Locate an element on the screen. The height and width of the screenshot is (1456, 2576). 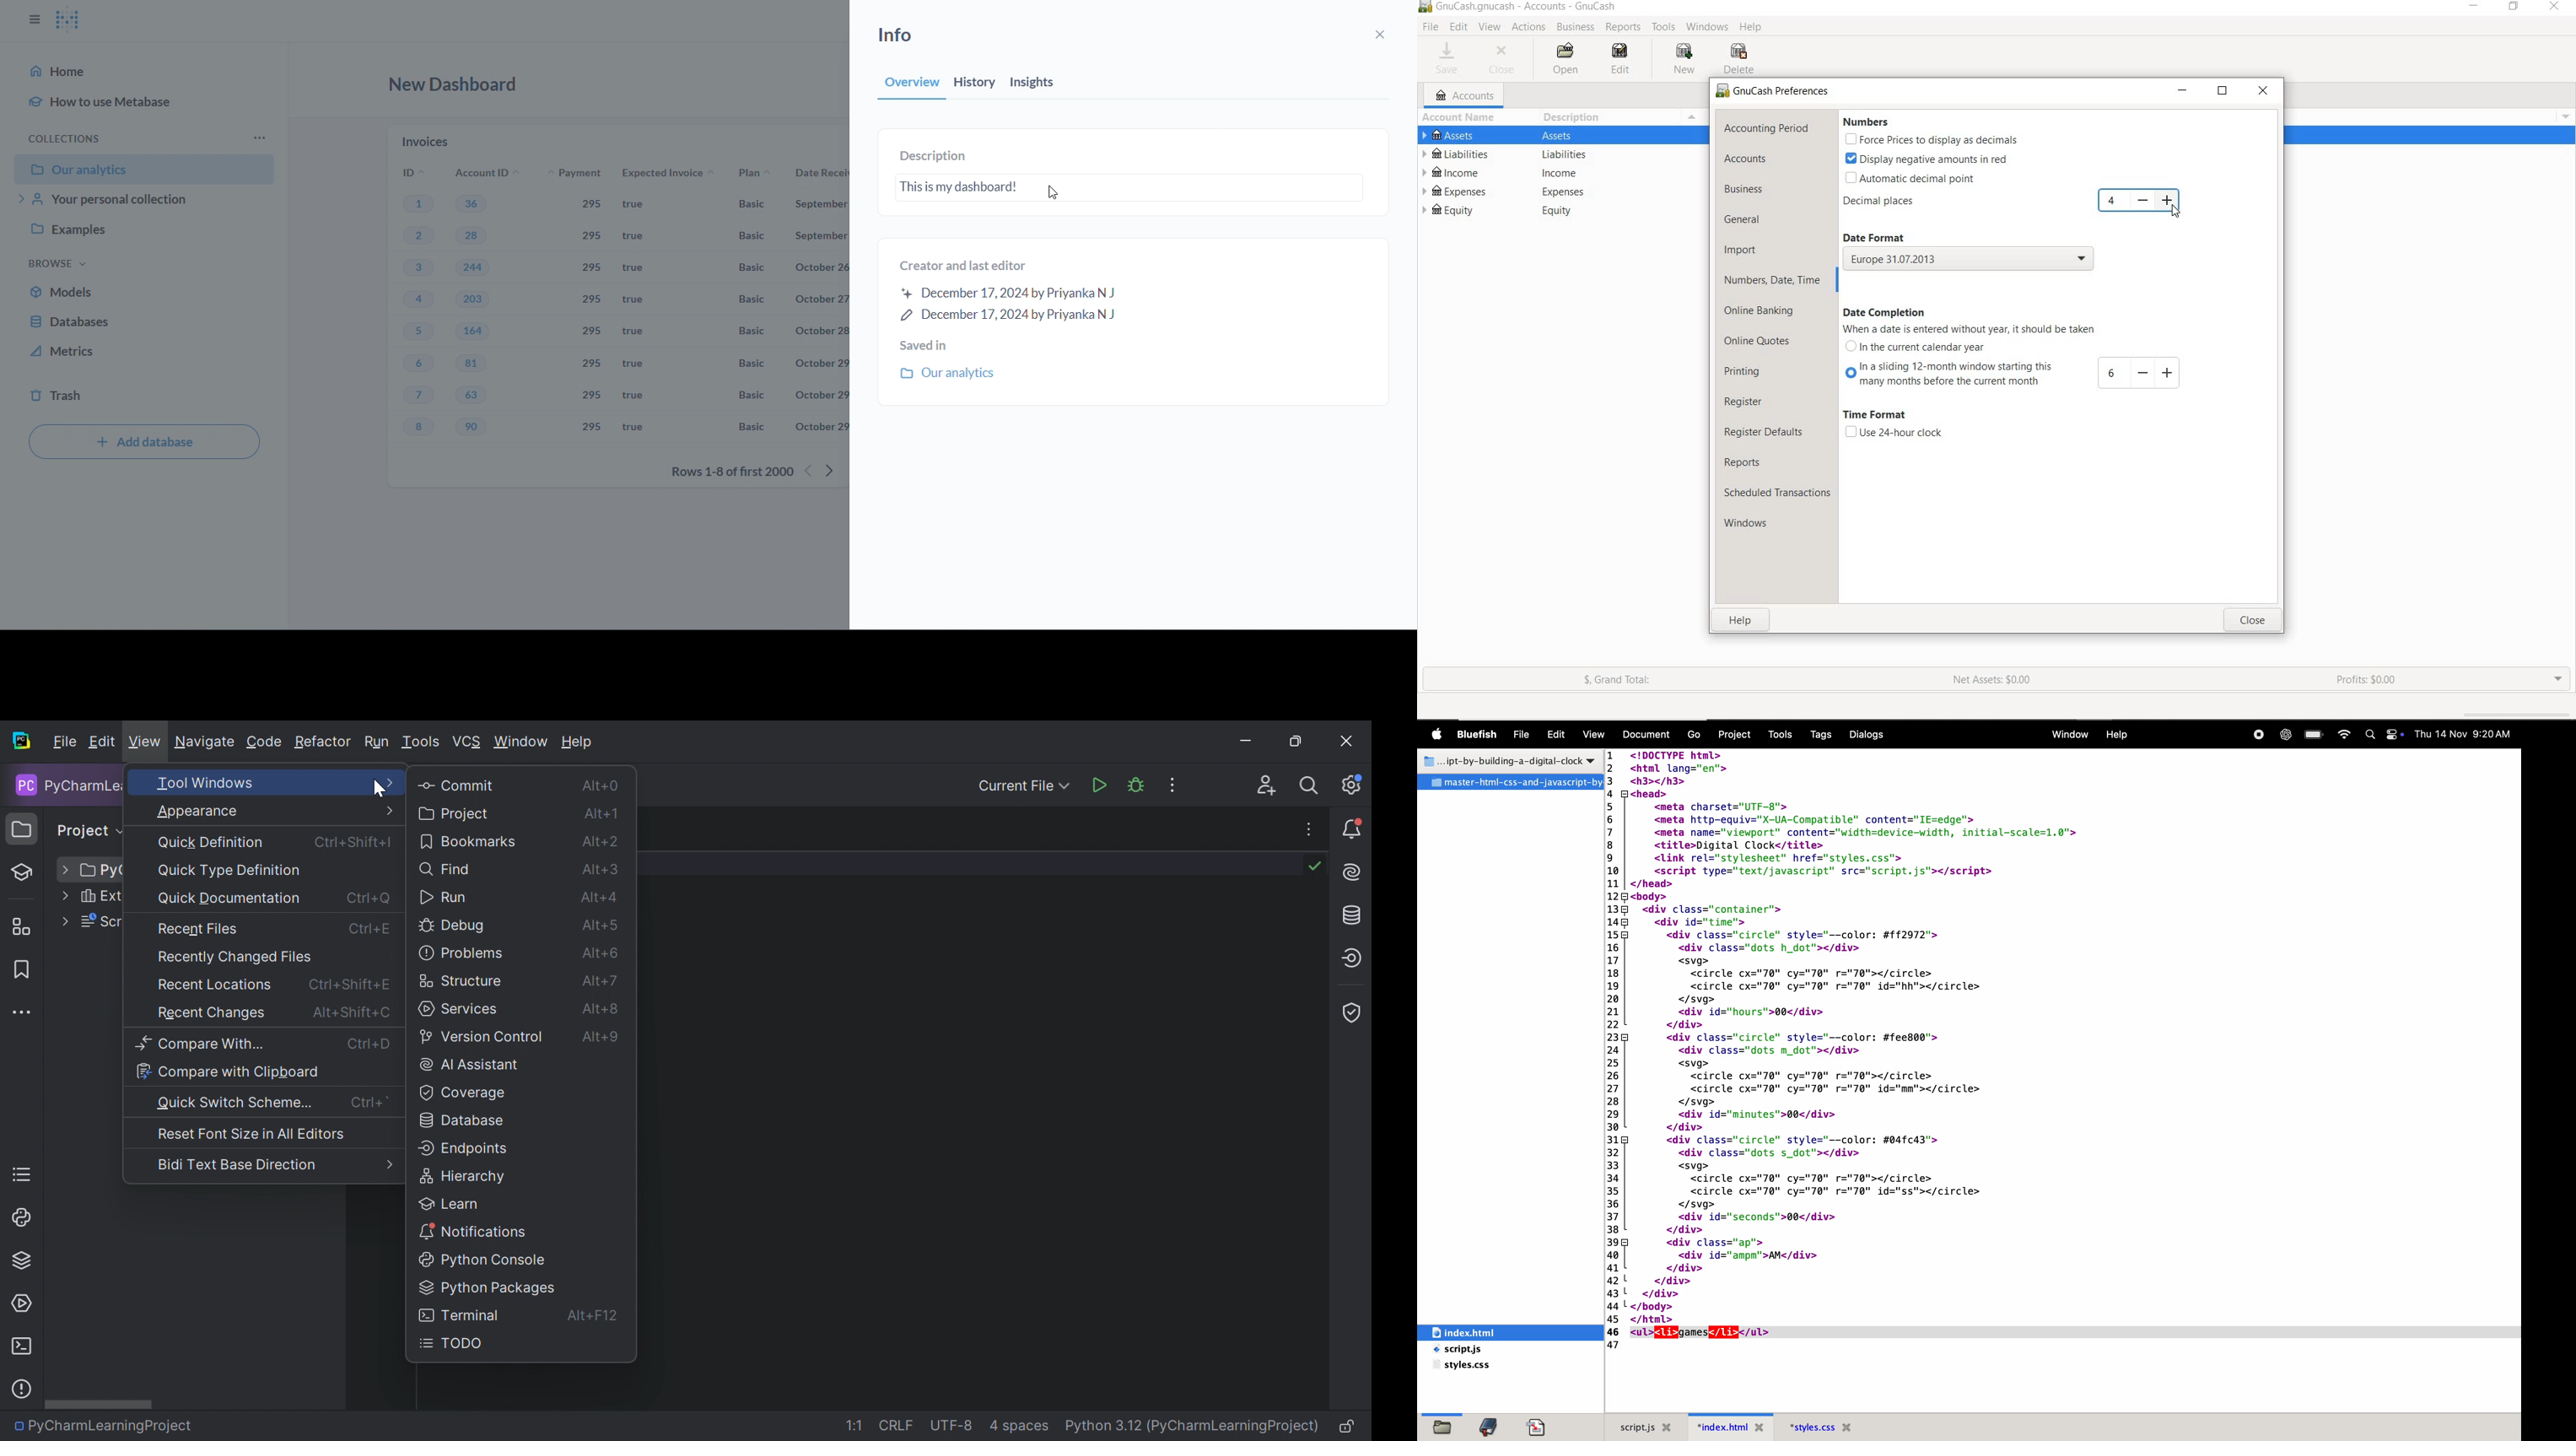
Restore down is located at coordinates (1298, 742).